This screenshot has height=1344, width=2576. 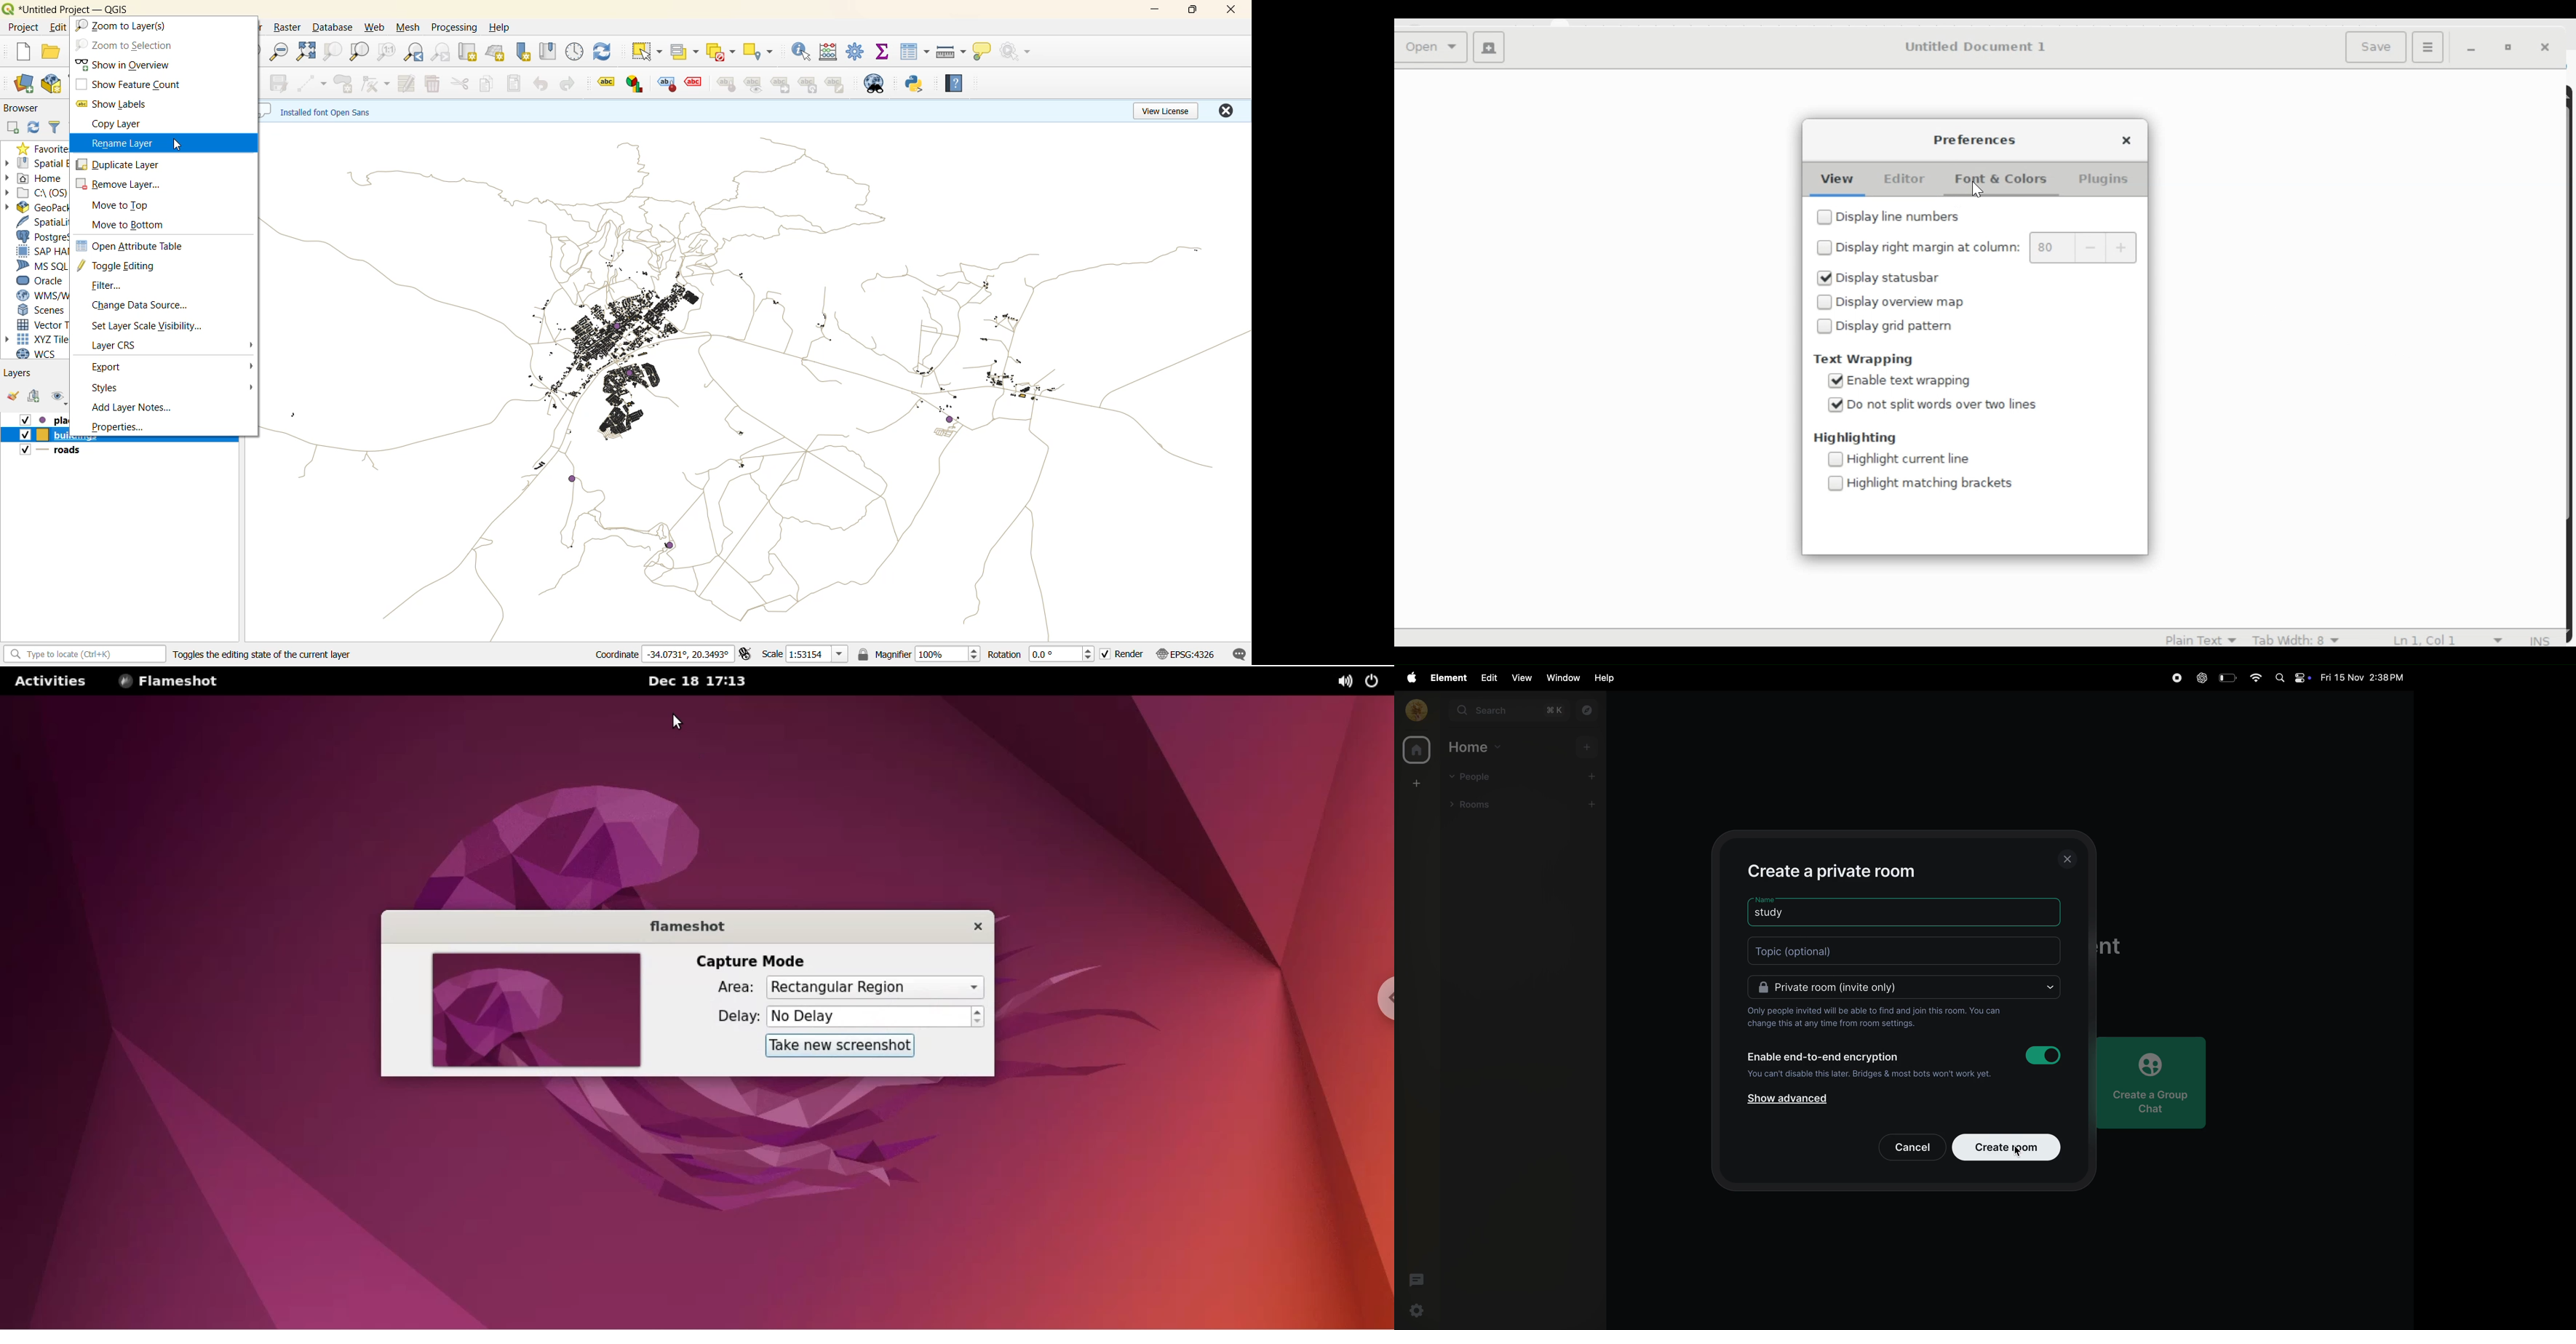 What do you see at coordinates (35, 127) in the screenshot?
I see `refresh` at bounding box center [35, 127].